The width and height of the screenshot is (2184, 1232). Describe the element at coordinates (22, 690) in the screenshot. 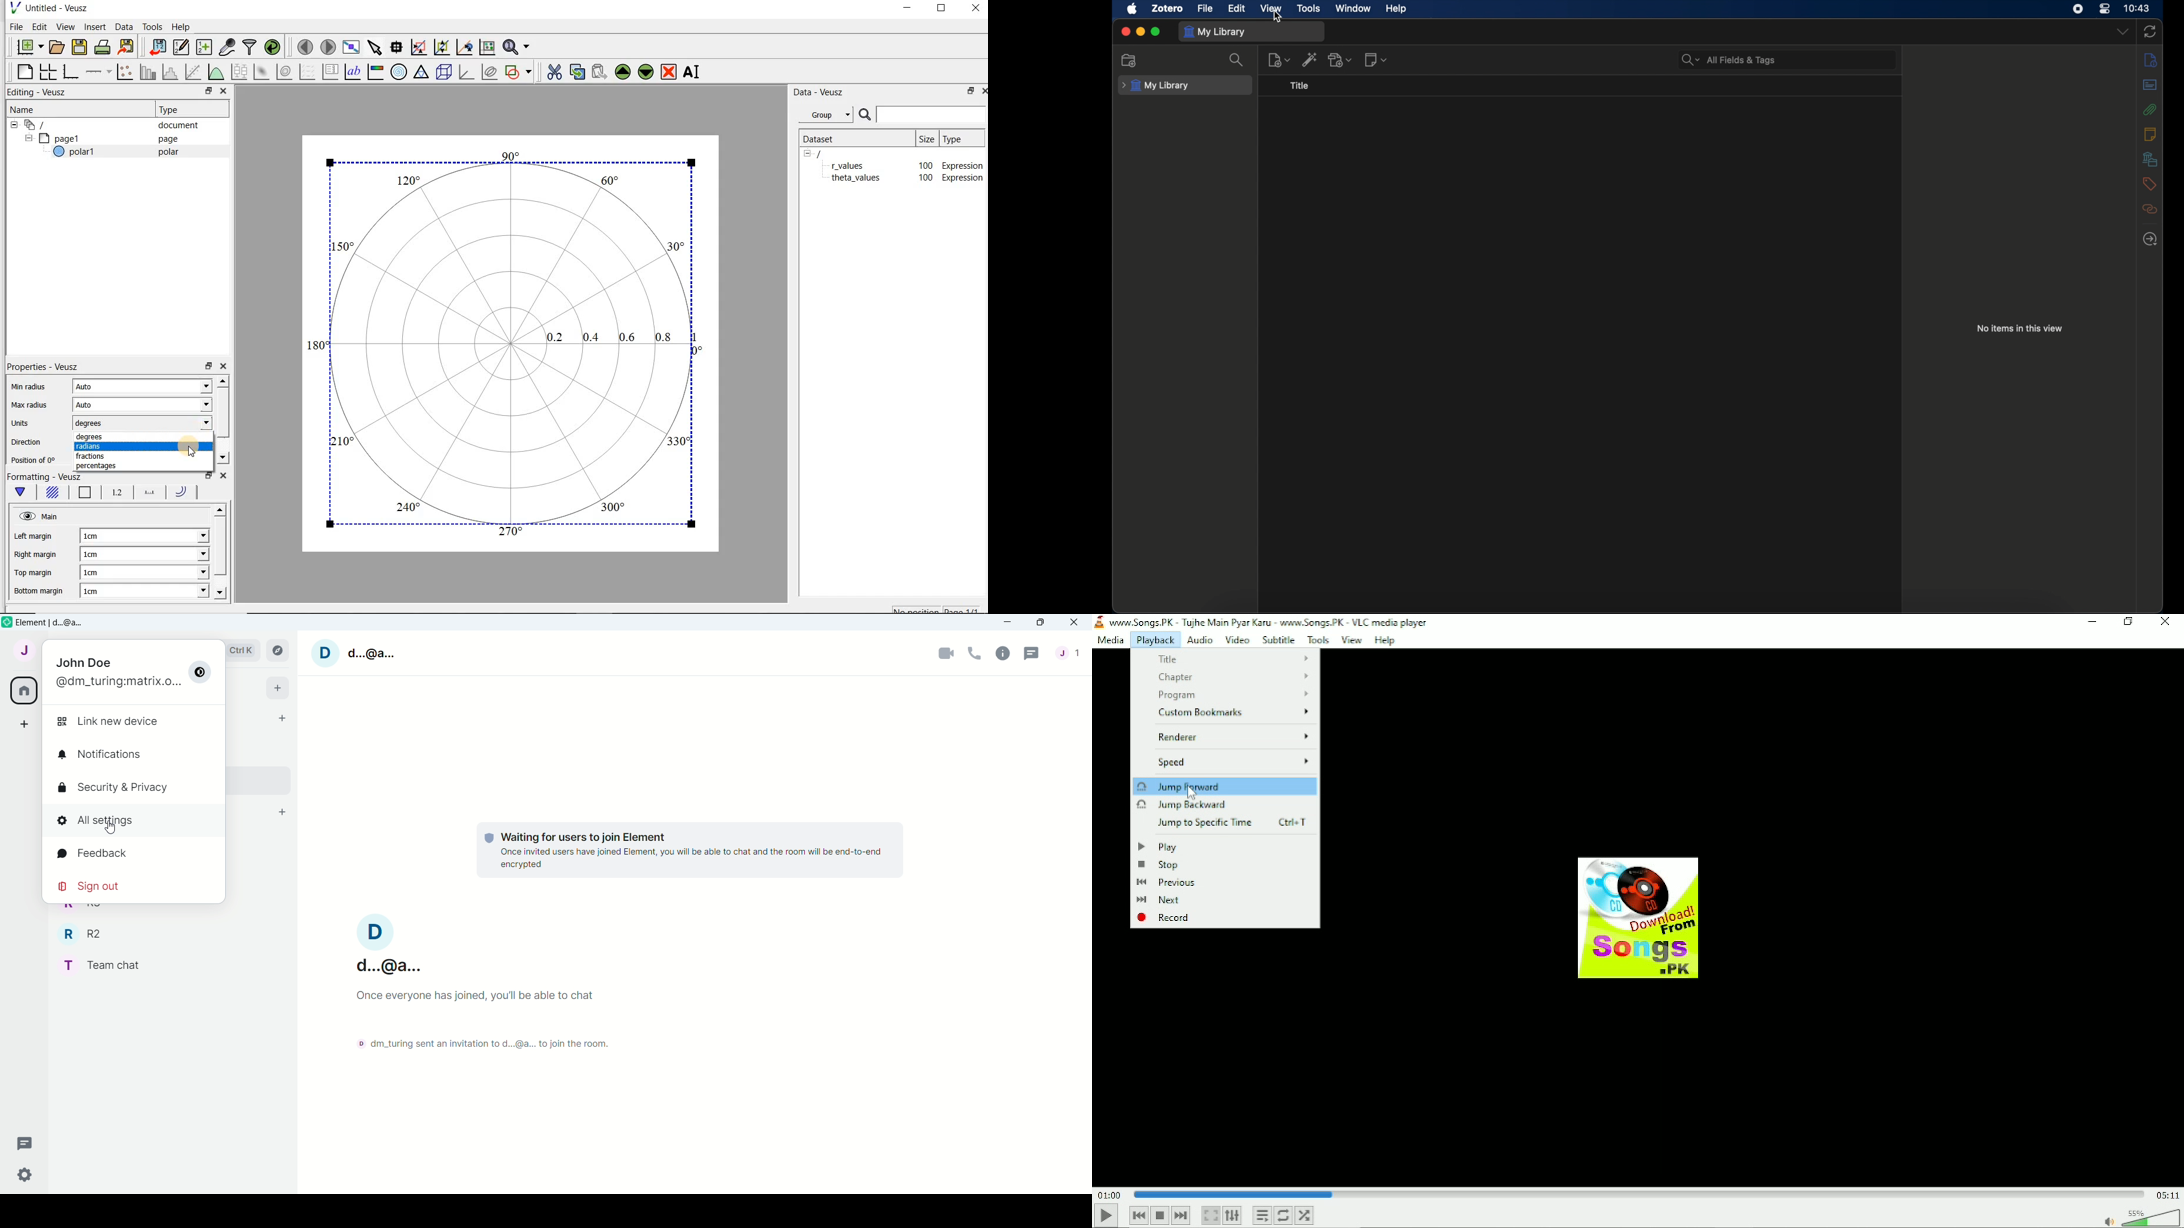

I see `All Rooms` at that location.